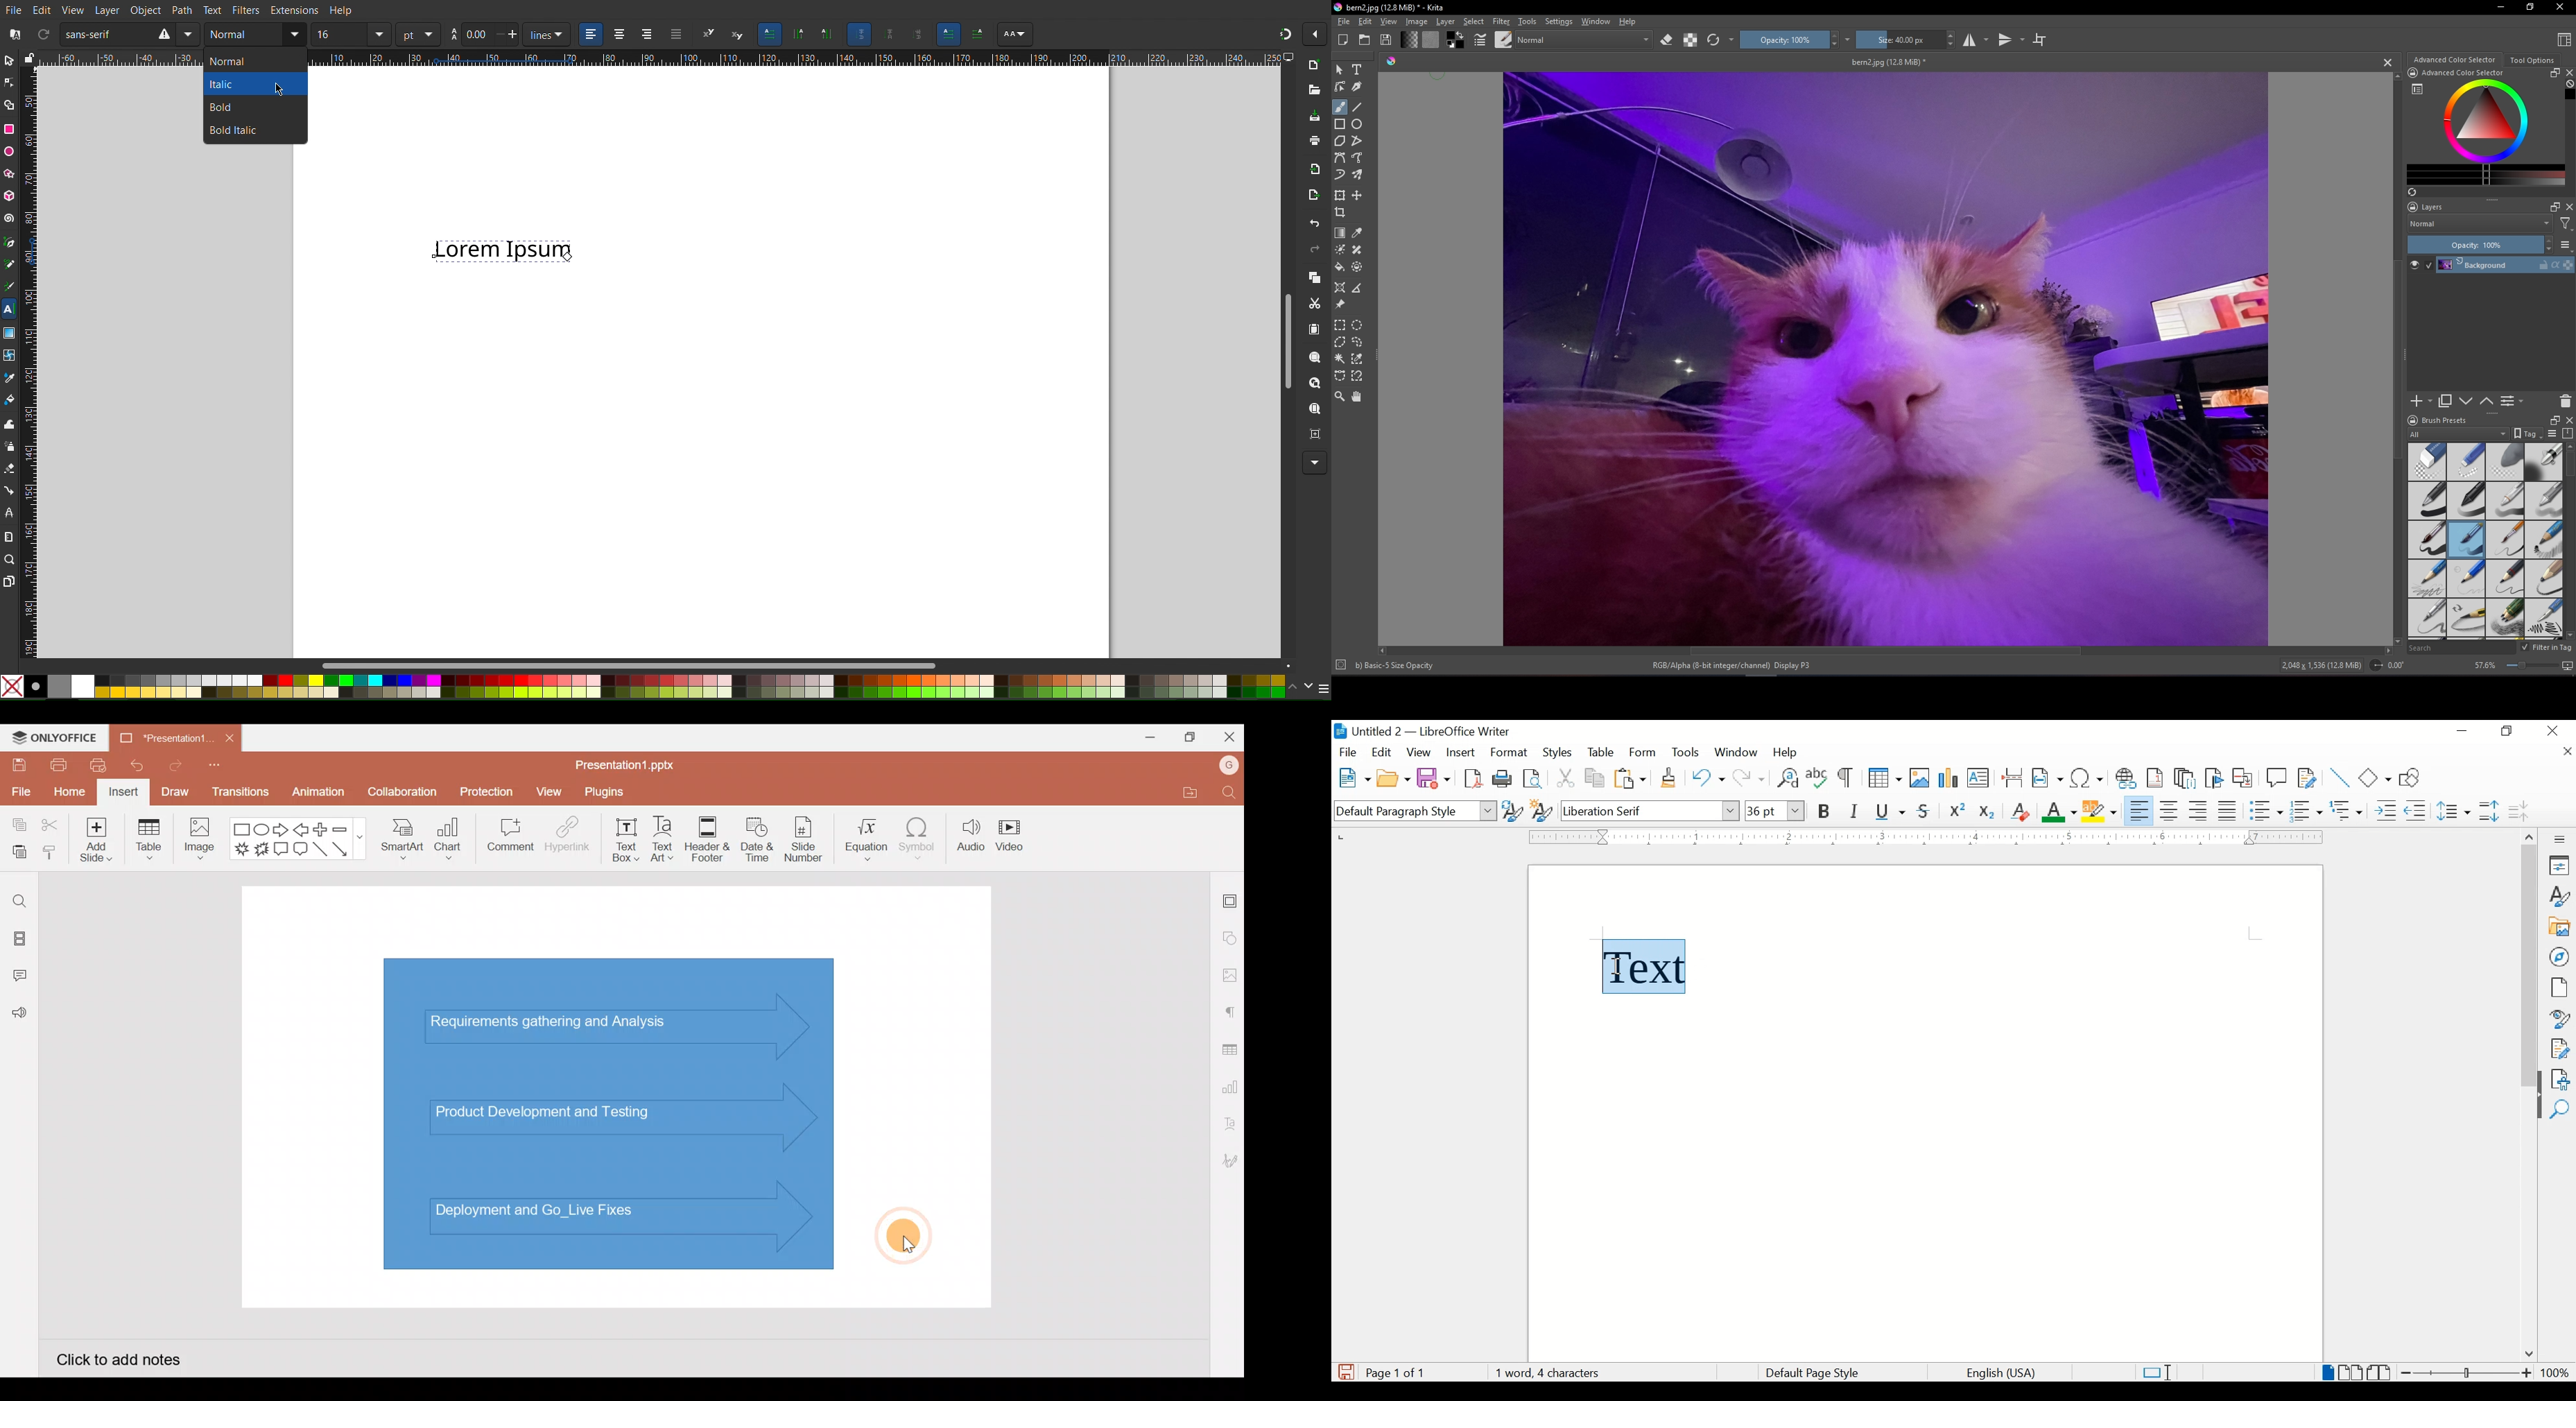 The image size is (2576, 1428). I want to click on Image, so click(197, 842).